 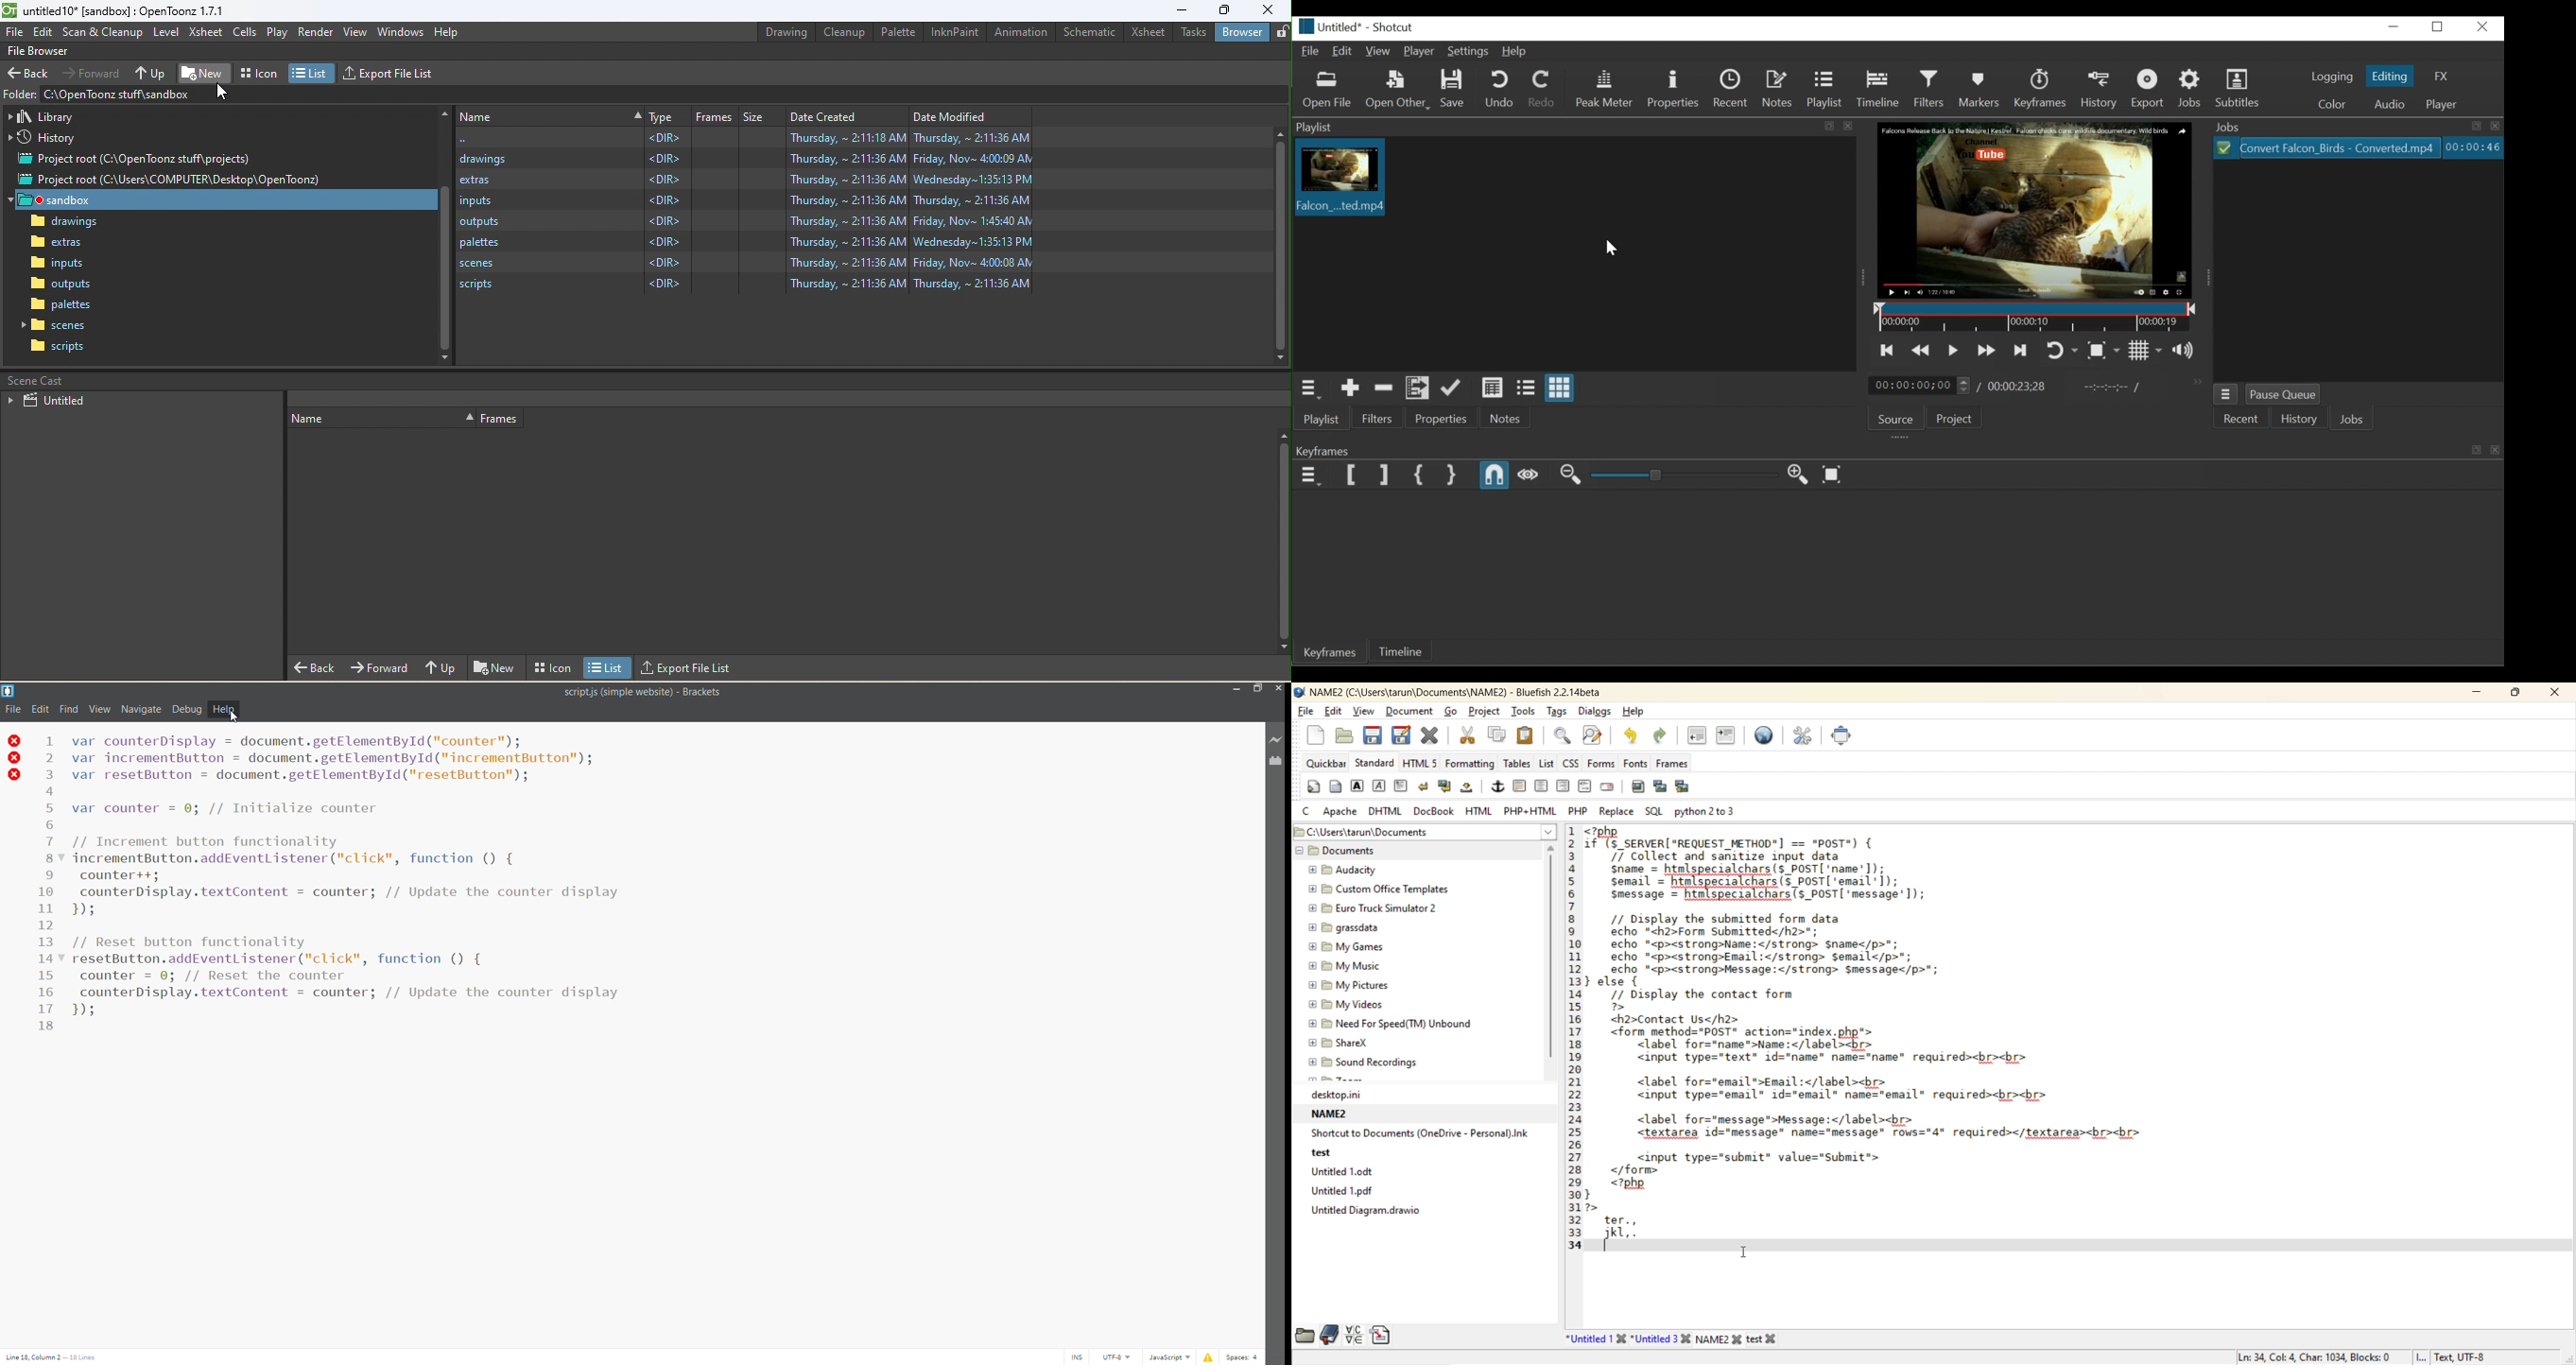 What do you see at coordinates (1527, 387) in the screenshot?
I see `View as files` at bounding box center [1527, 387].